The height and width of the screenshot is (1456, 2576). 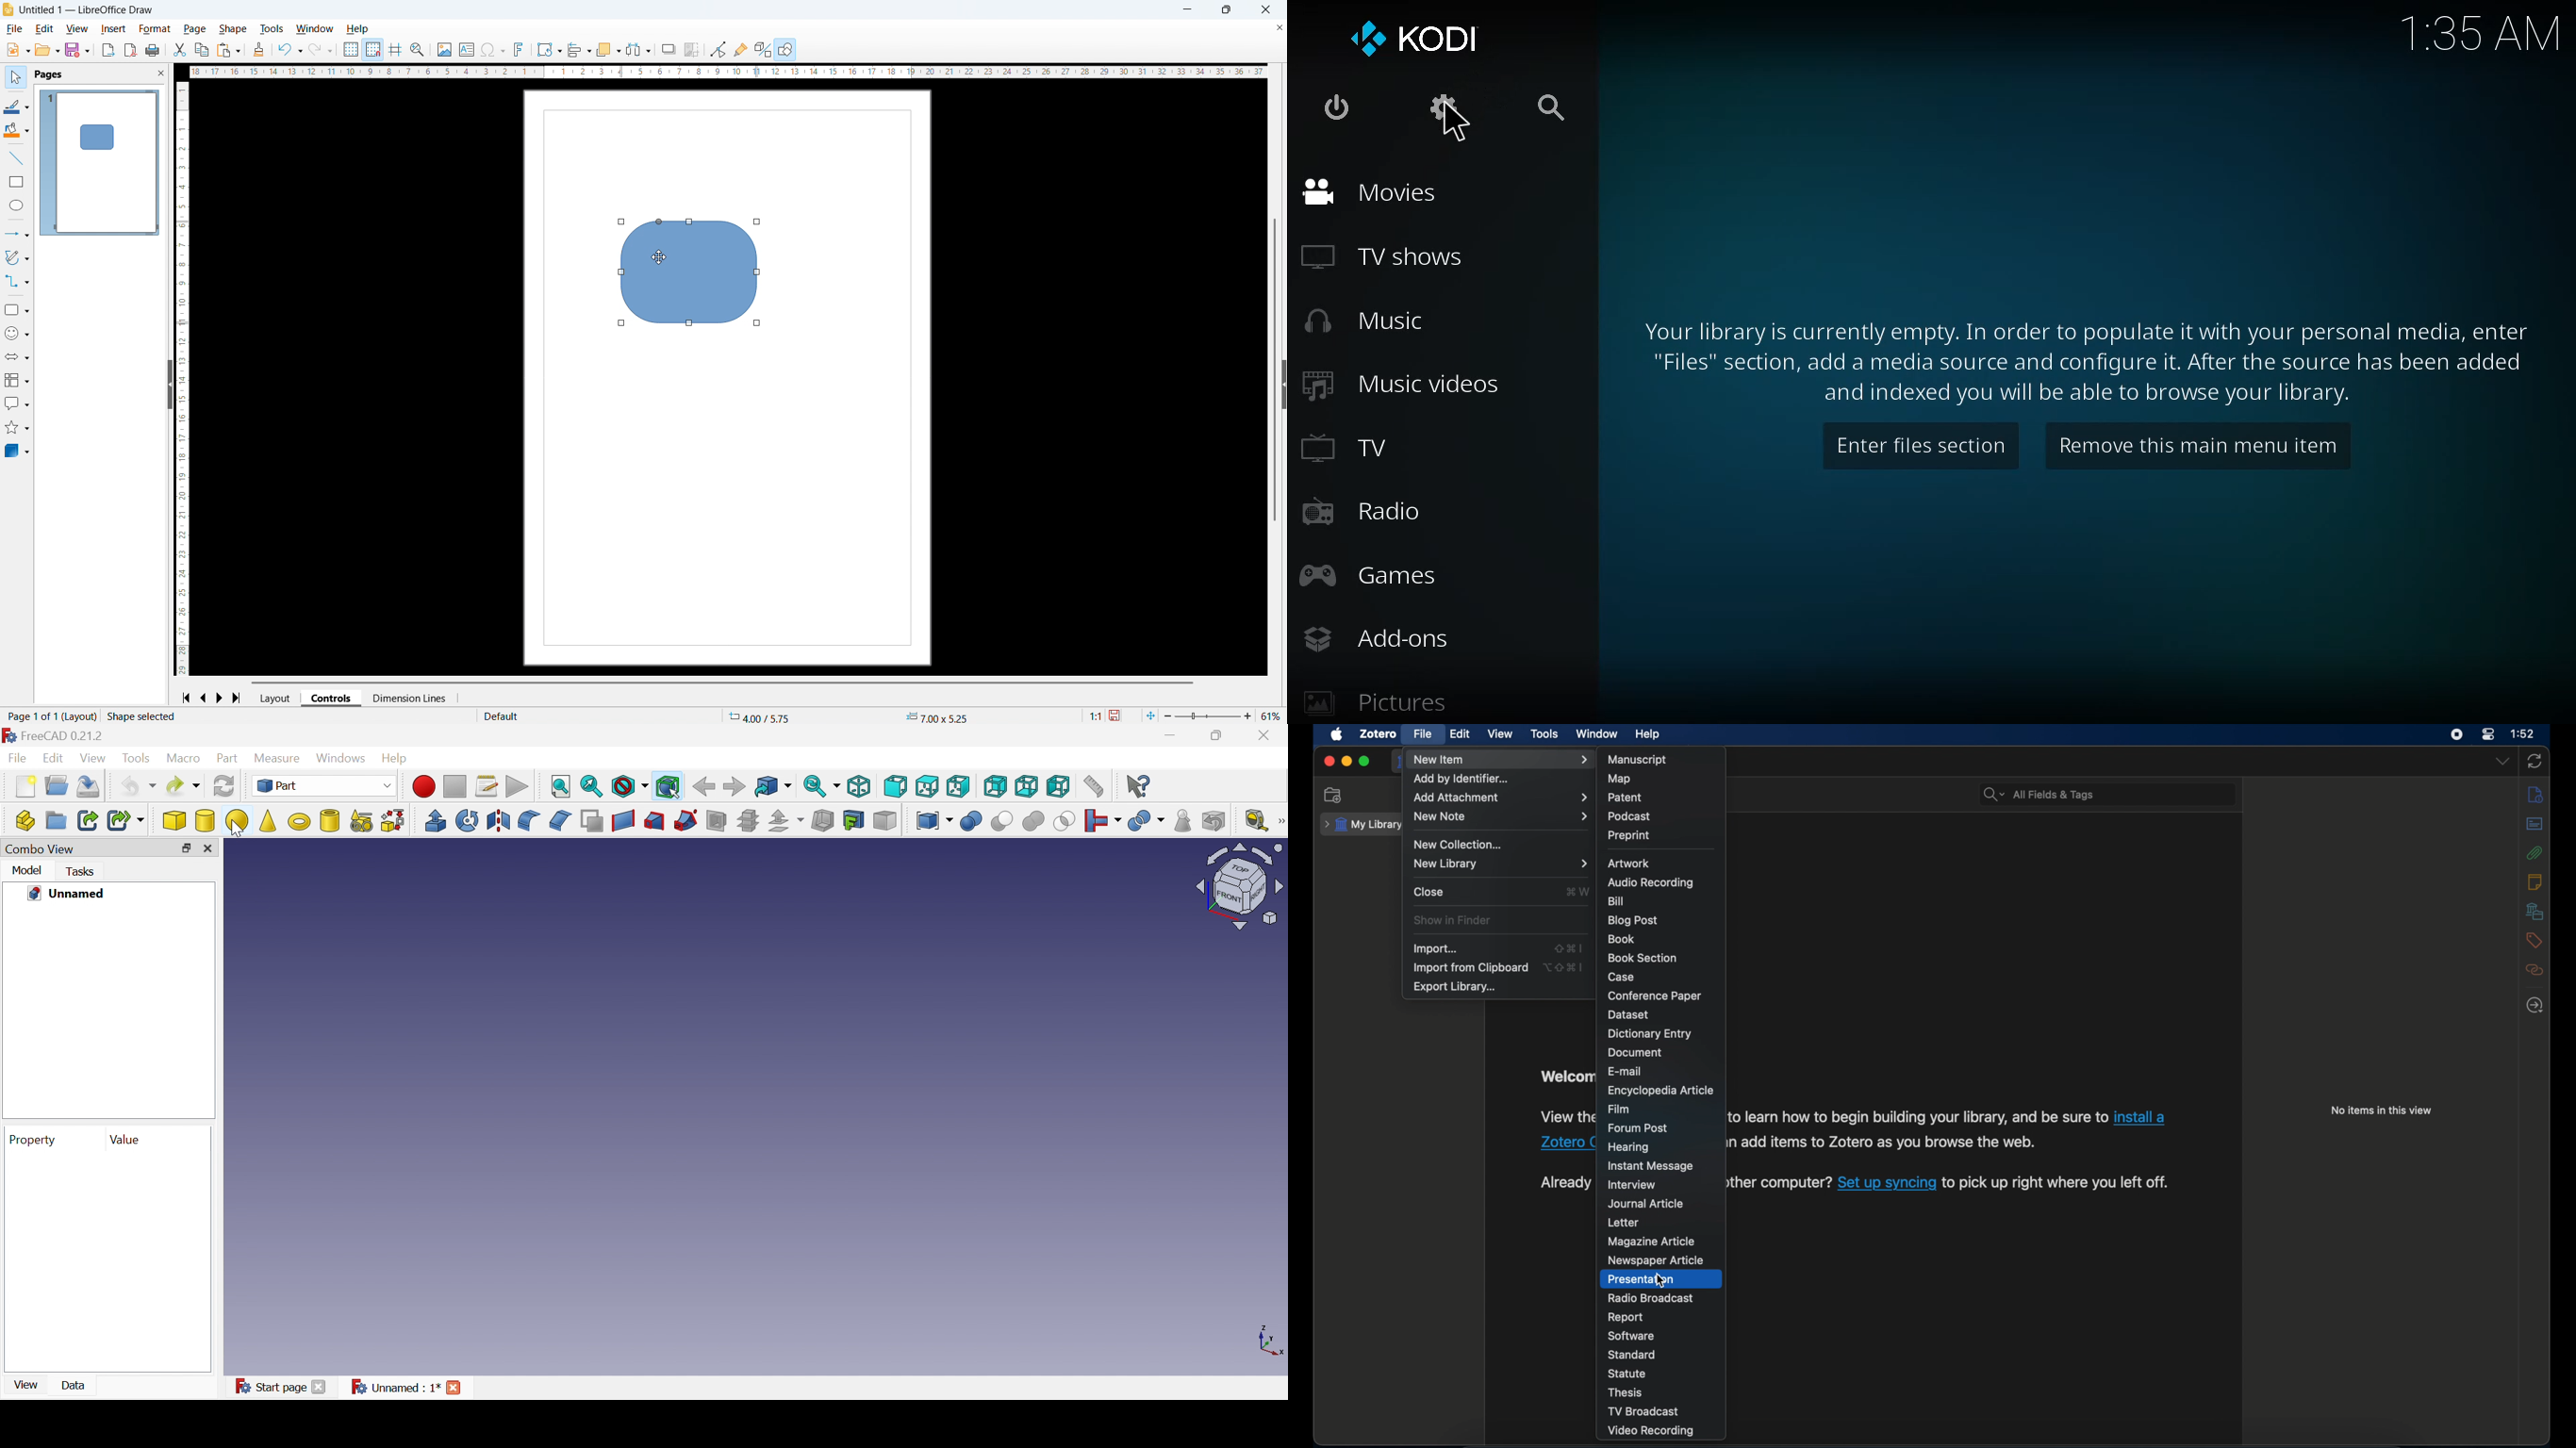 What do you see at coordinates (50, 716) in the screenshot?
I see `Page number ` at bounding box center [50, 716].